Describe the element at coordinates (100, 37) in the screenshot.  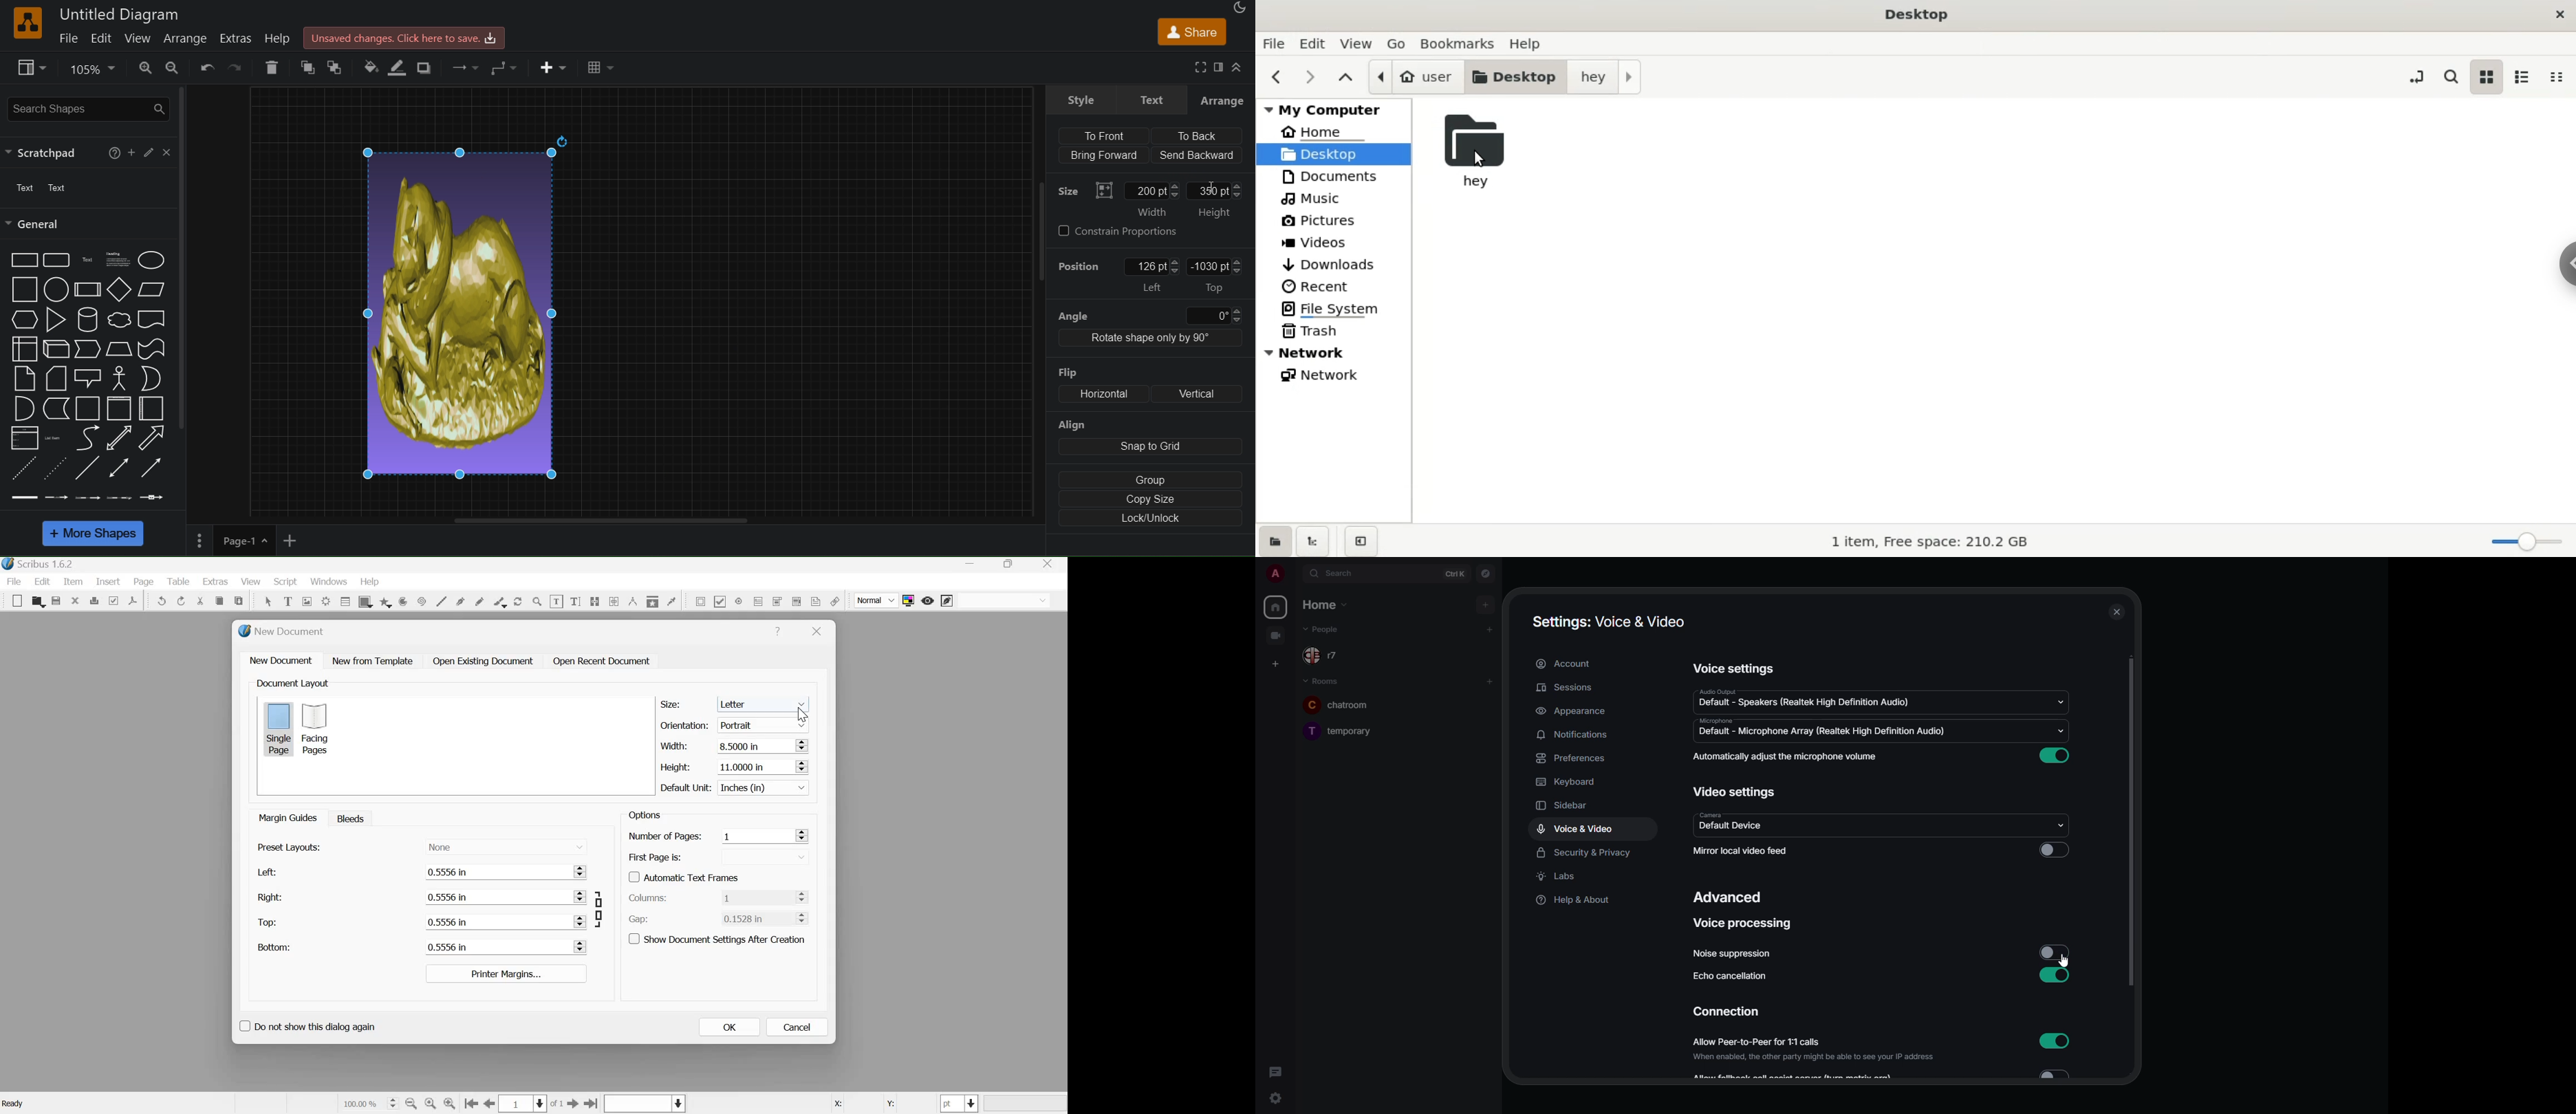
I see `edit` at that location.